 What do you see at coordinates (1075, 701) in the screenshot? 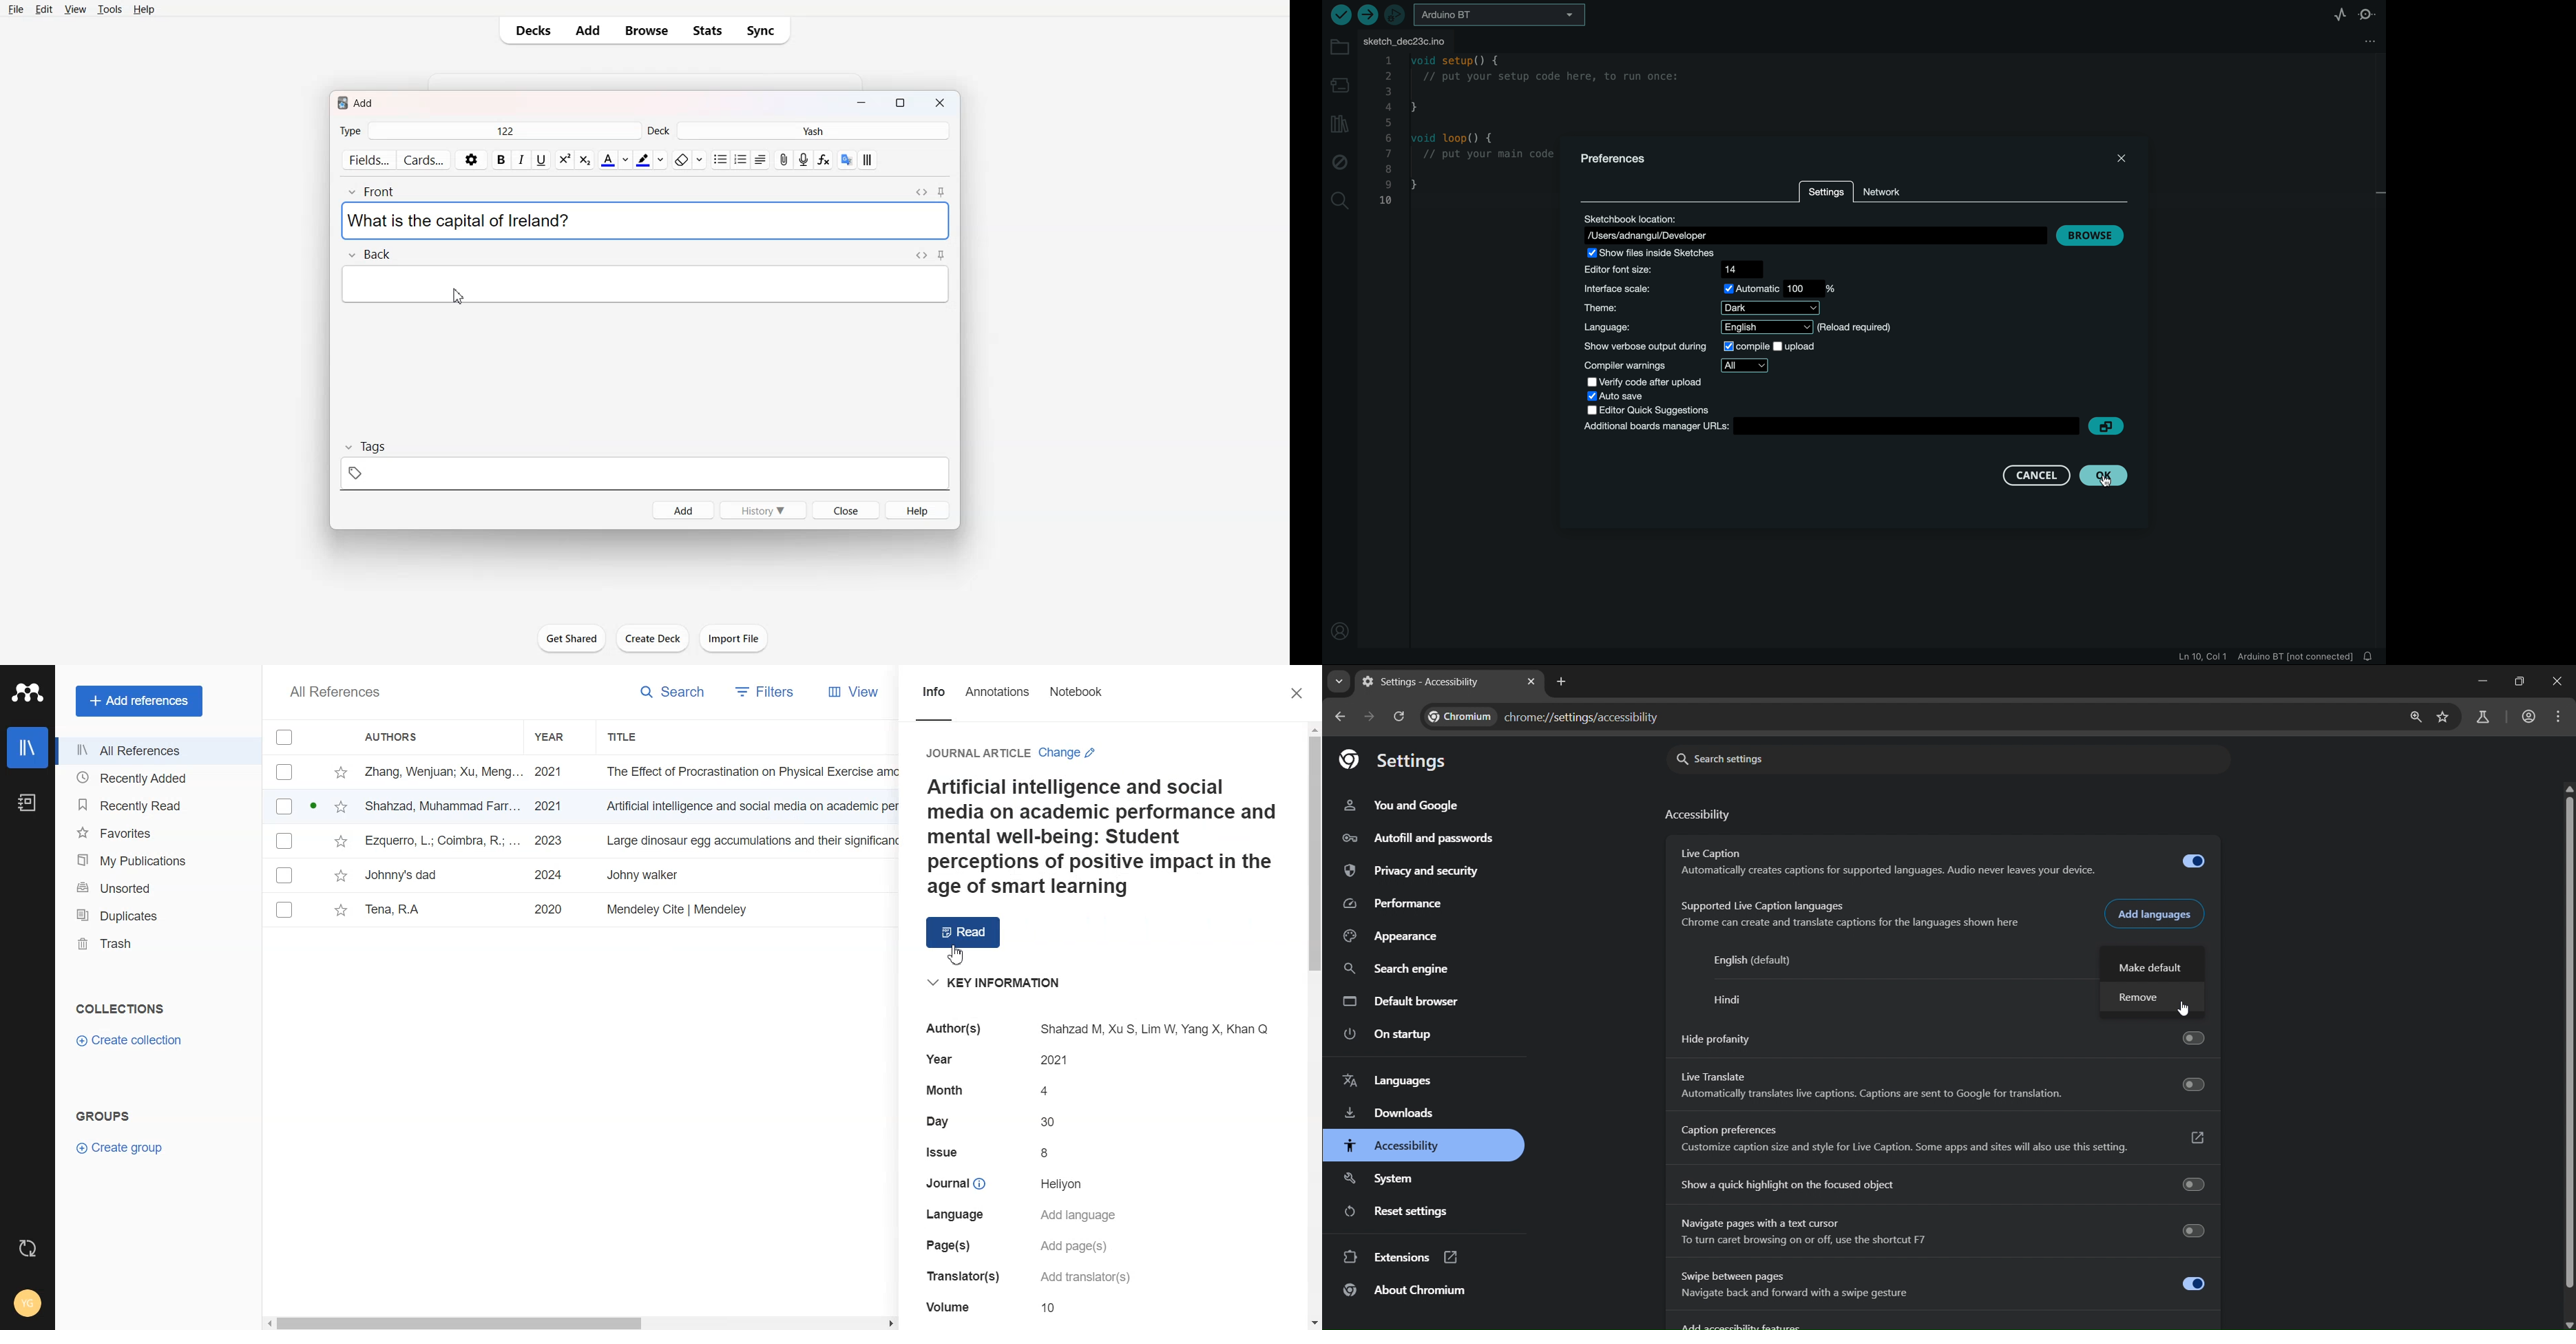
I see `Notebook` at bounding box center [1075, 701].